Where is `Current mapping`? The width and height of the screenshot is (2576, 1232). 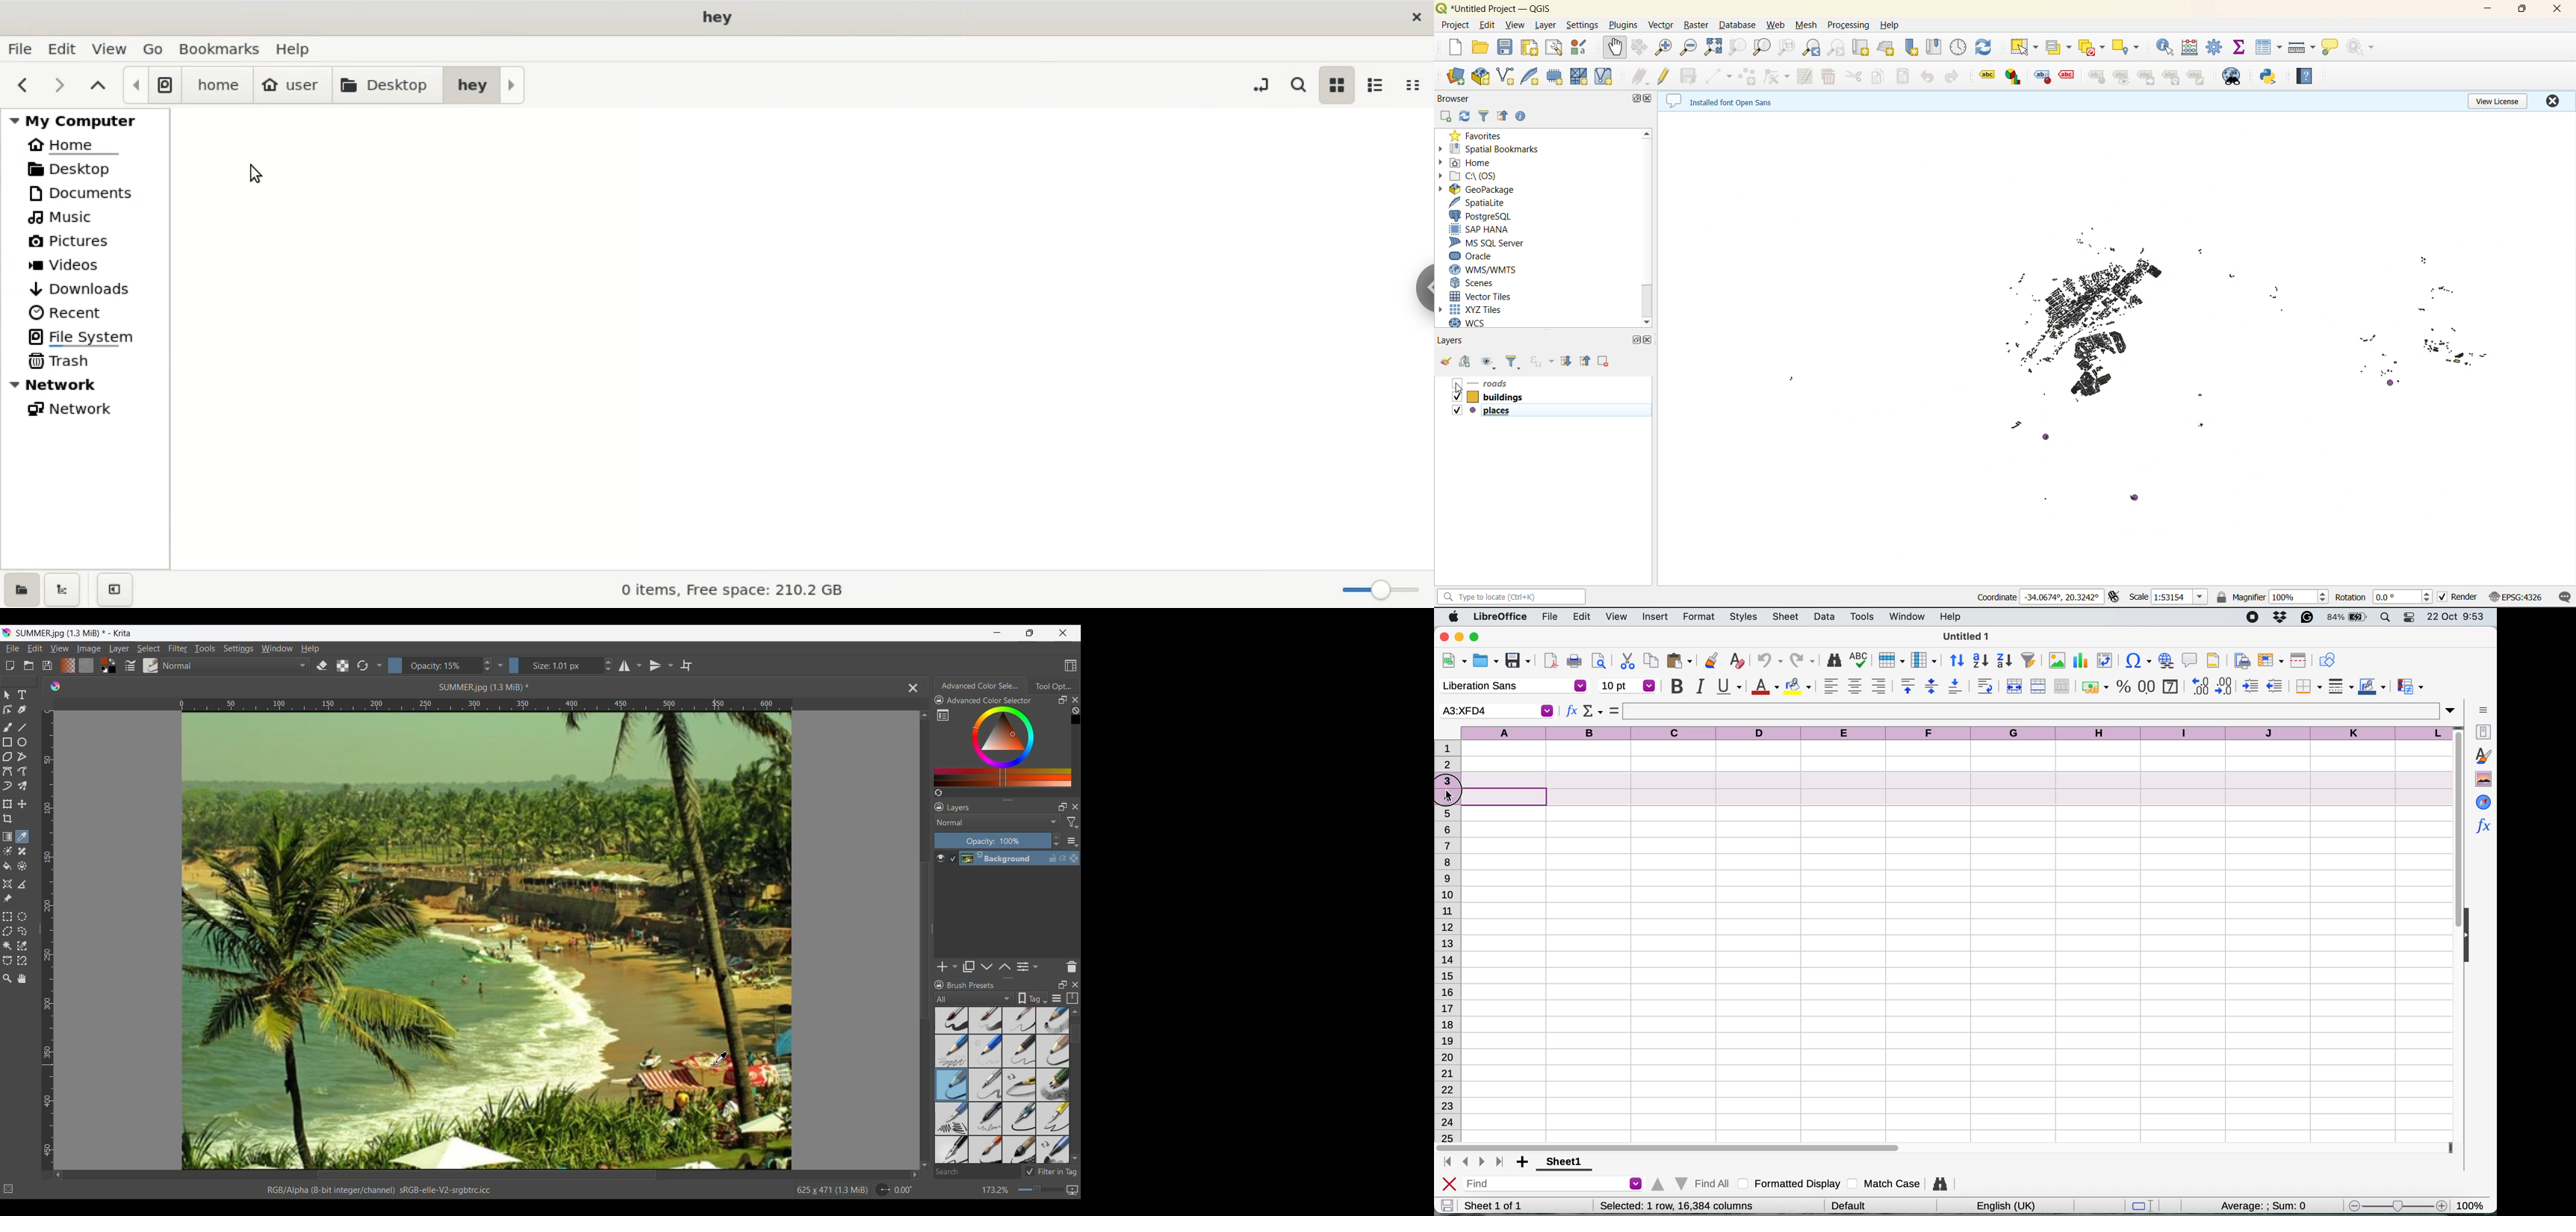
Current mapping is located at coordinates (1072, 1190).